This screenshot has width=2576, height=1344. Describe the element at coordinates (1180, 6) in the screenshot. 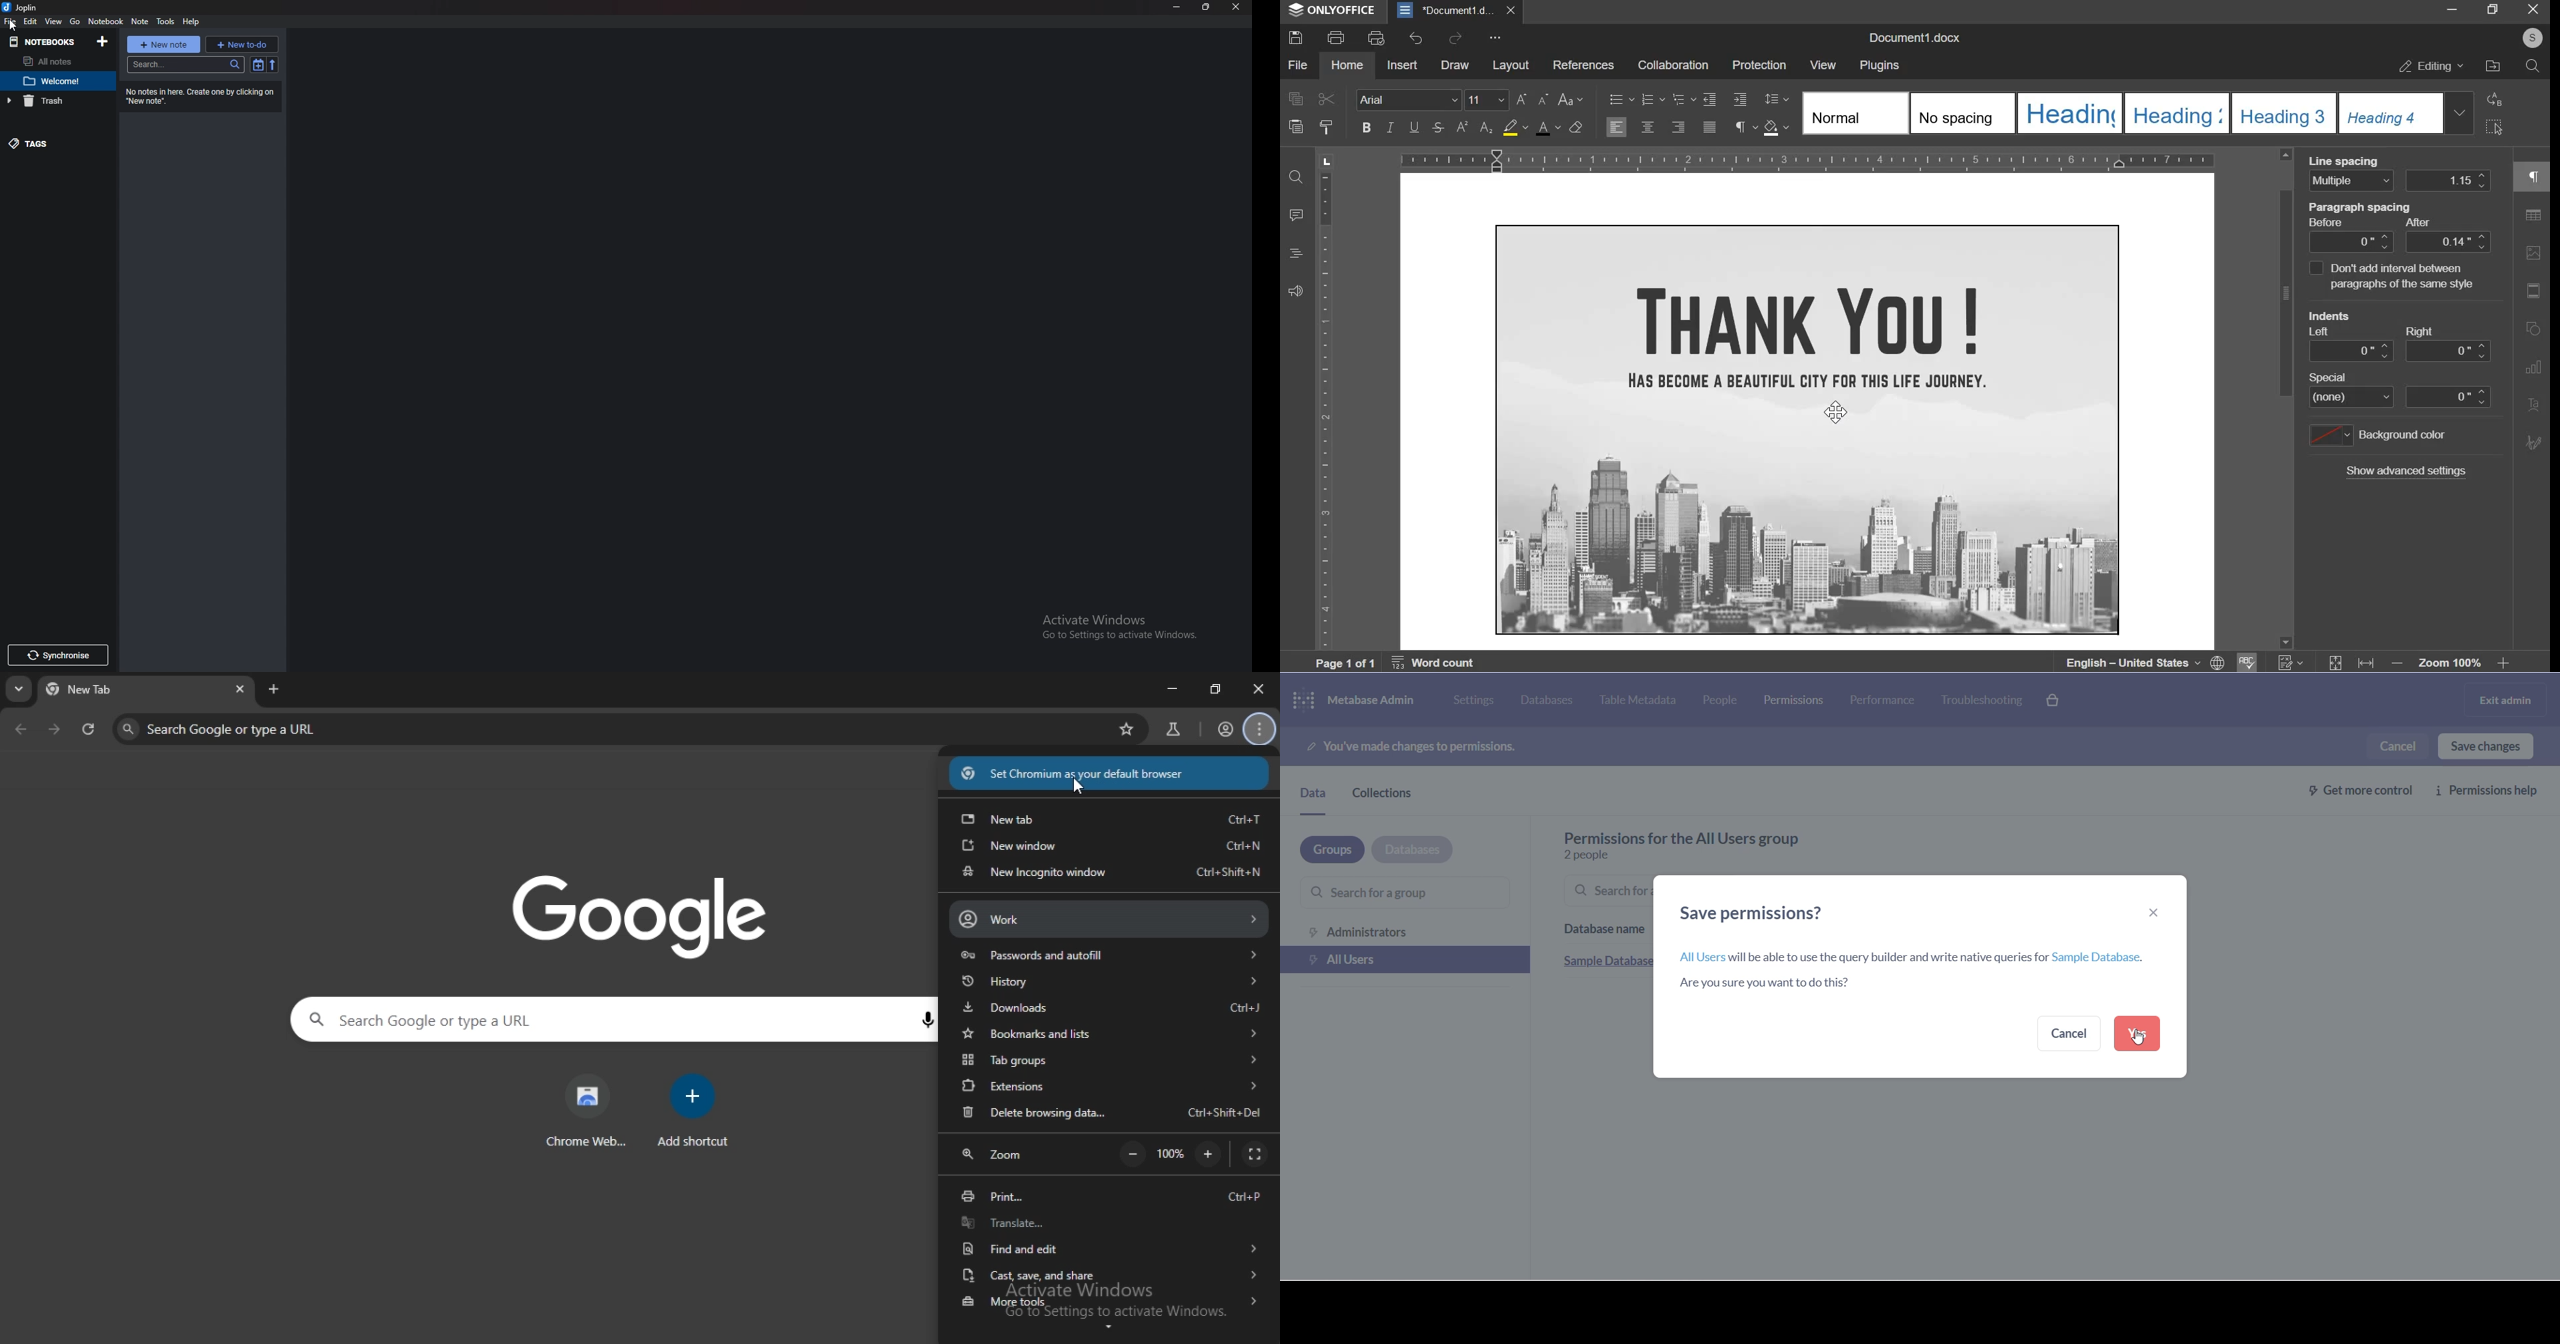

I see `Minimize` at that location.